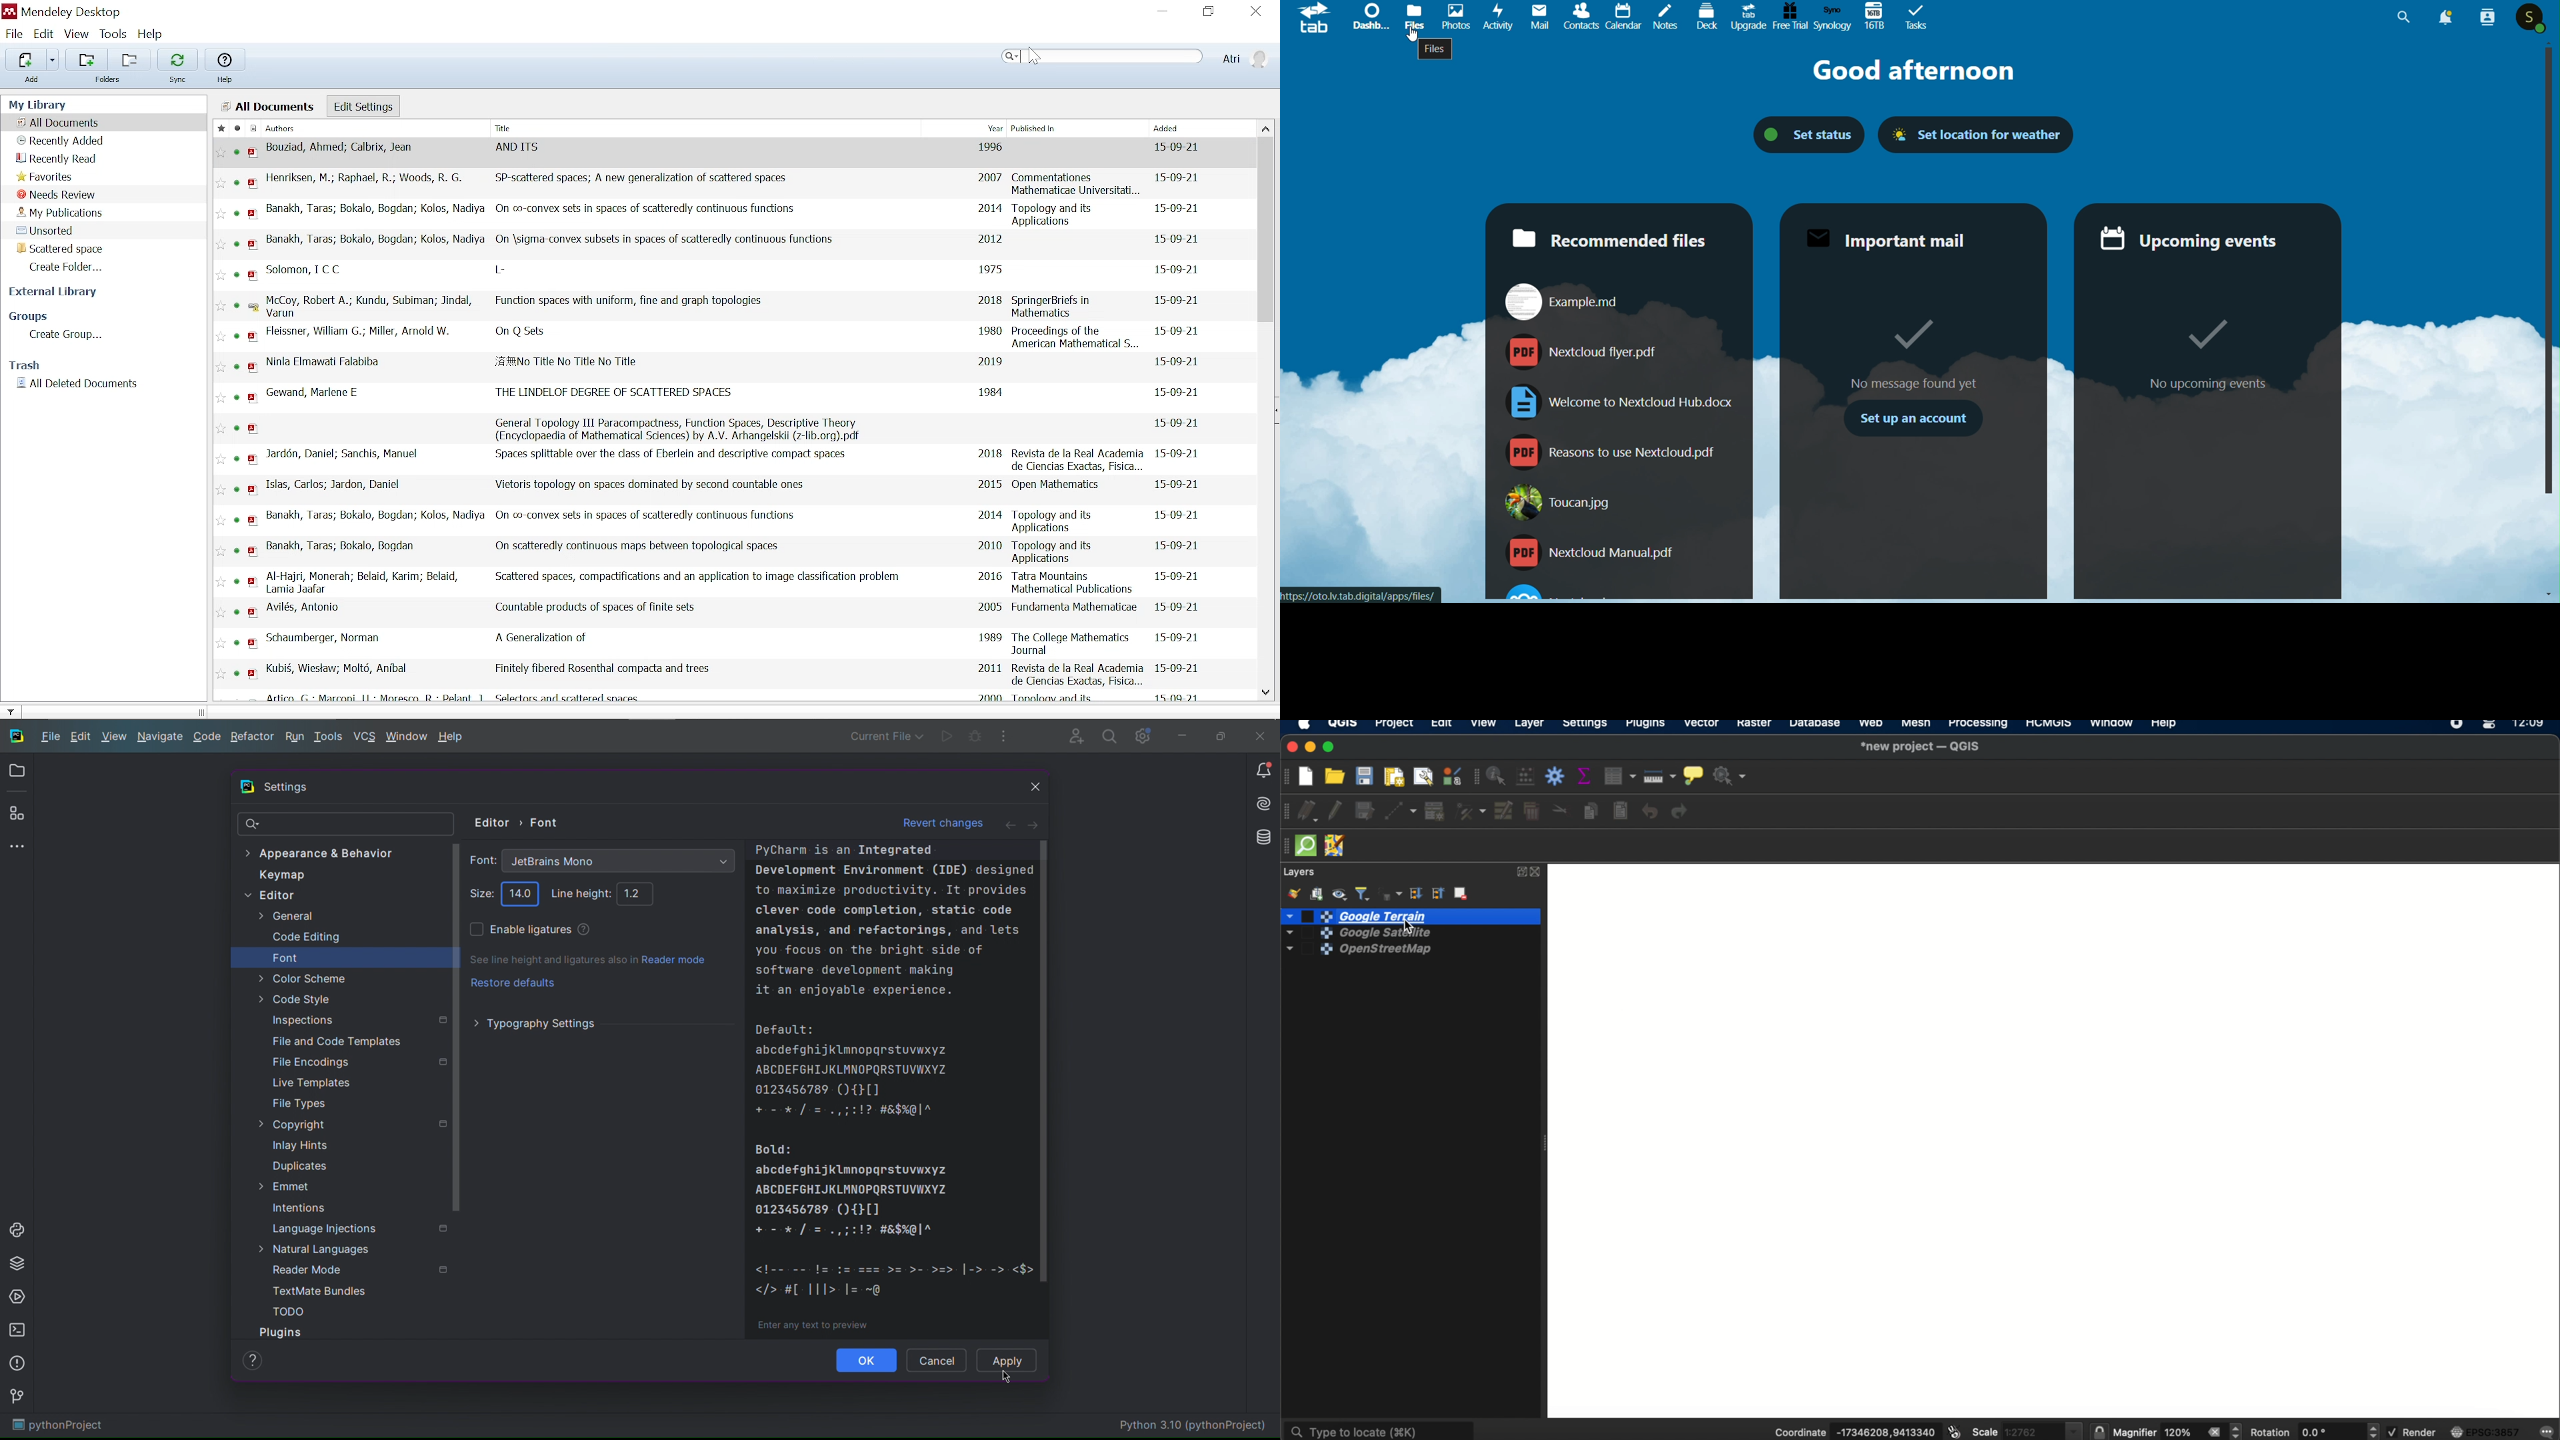 This screenshot has width=2576, height=1456. I want to click on Add to favorite, so click(221, 183).